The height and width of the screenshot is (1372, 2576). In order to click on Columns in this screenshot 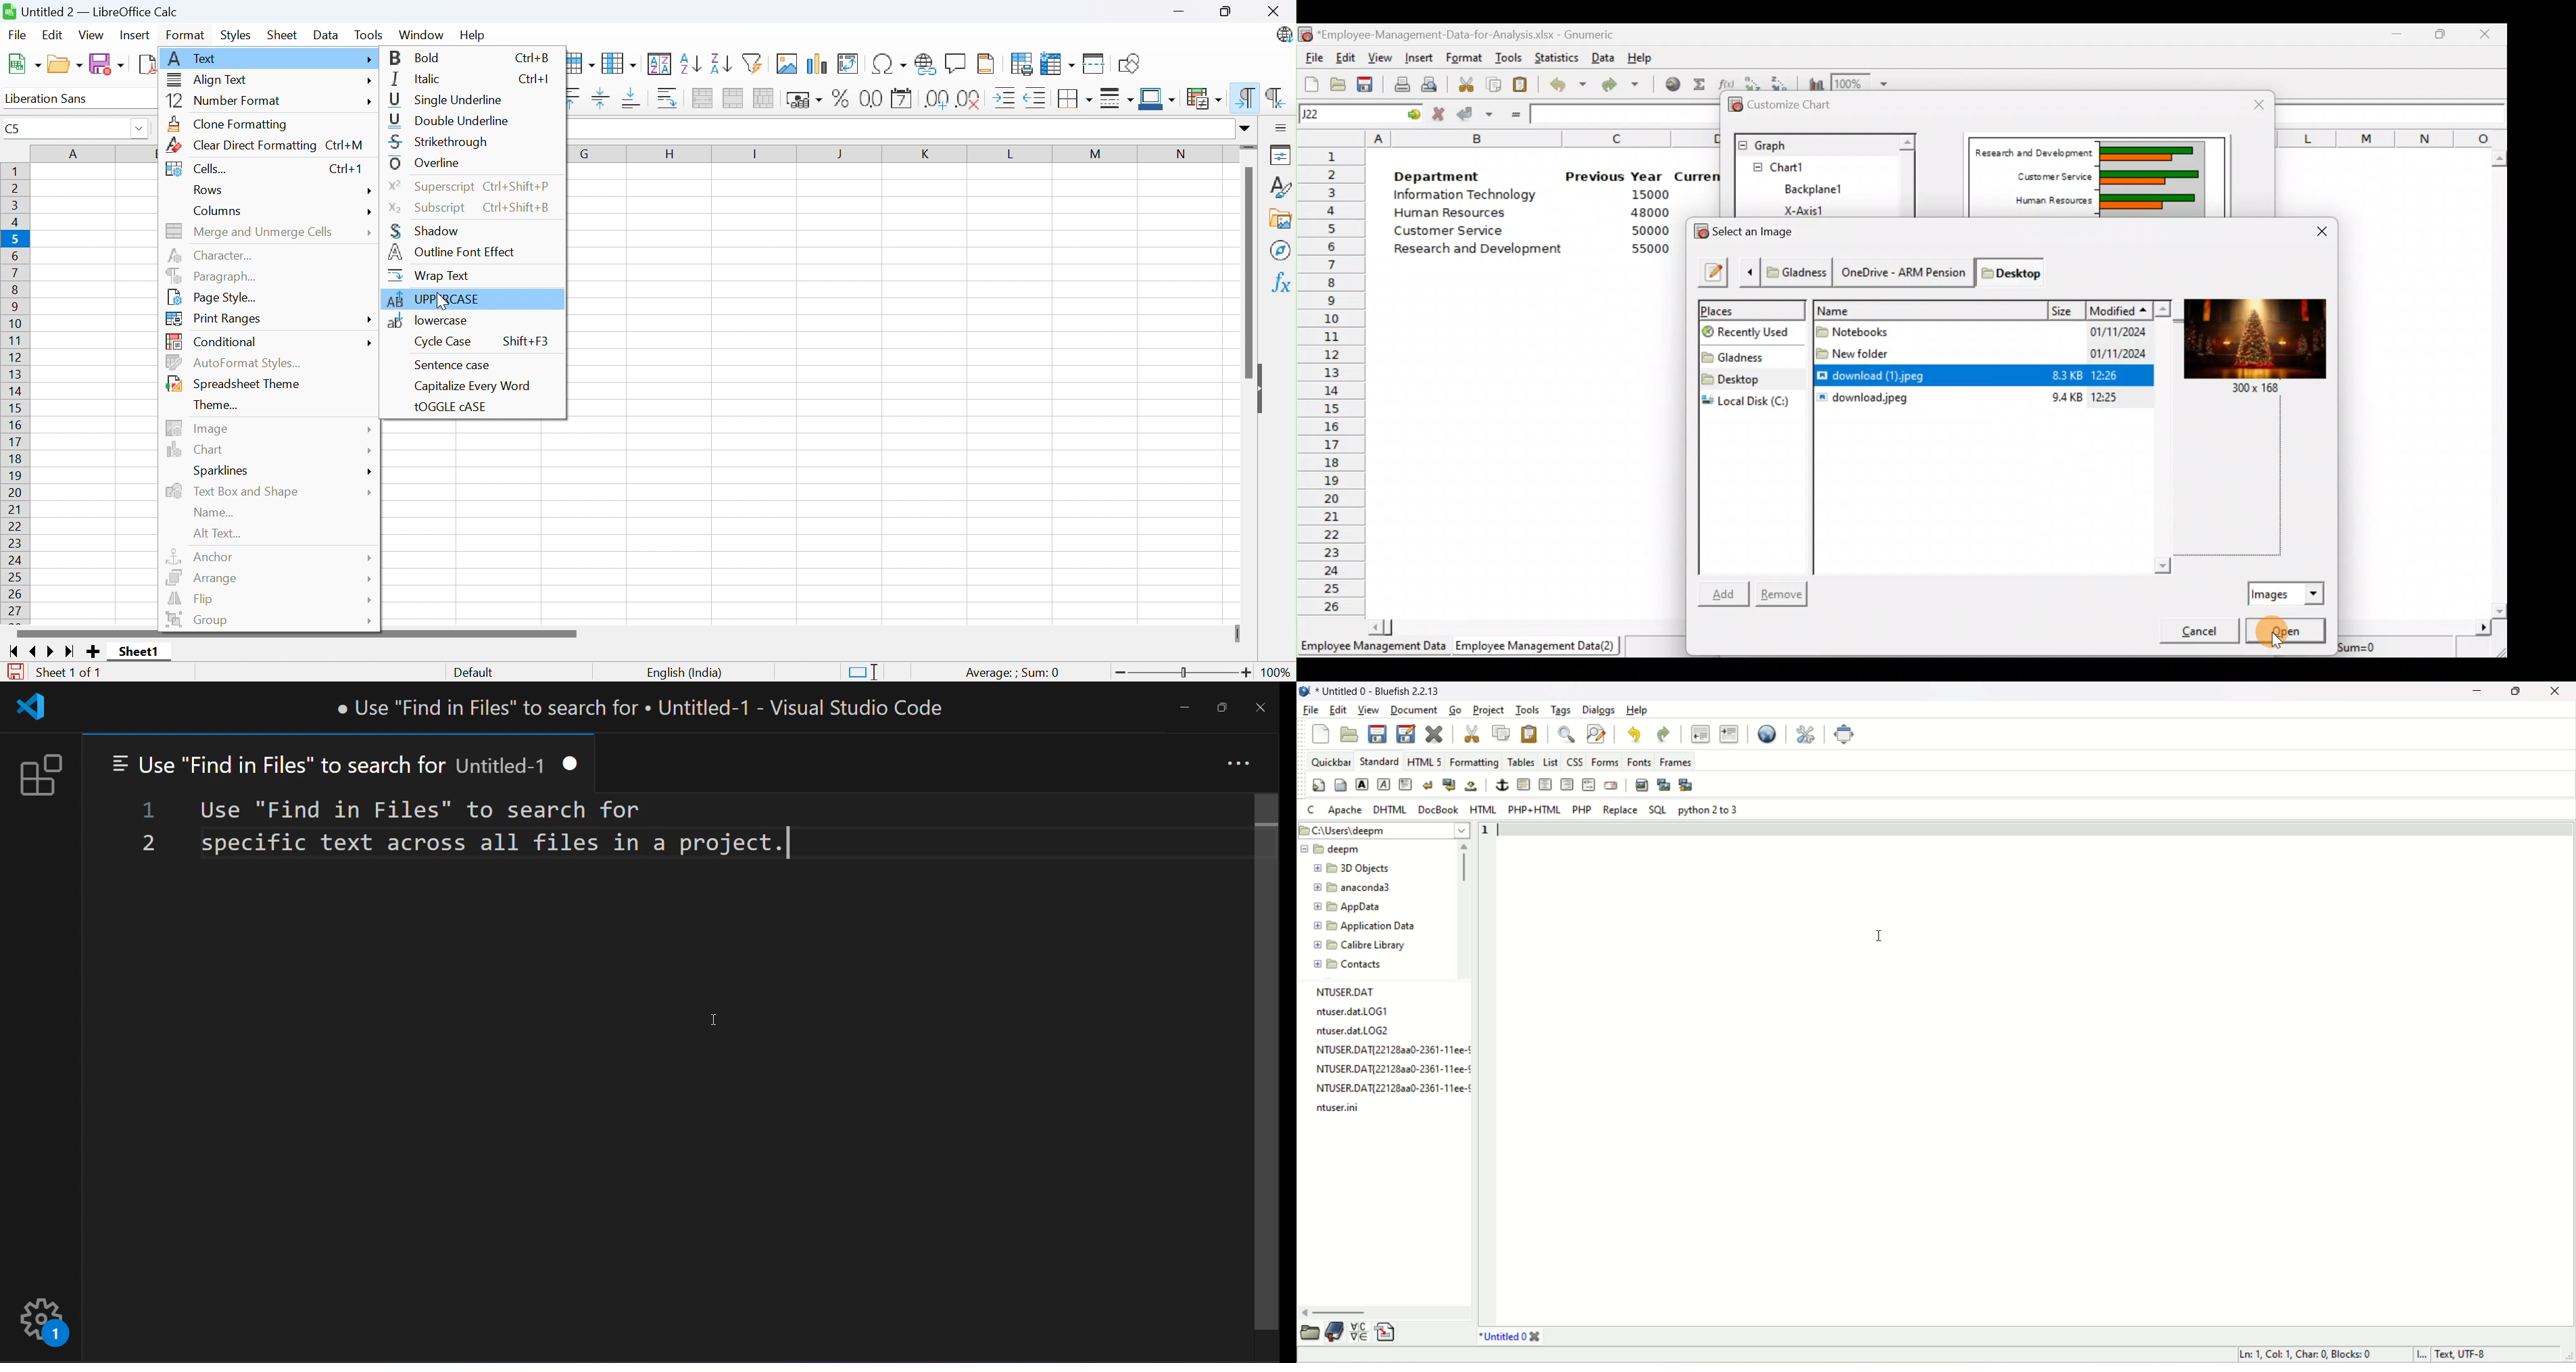, I will do `click(219, 210)`.